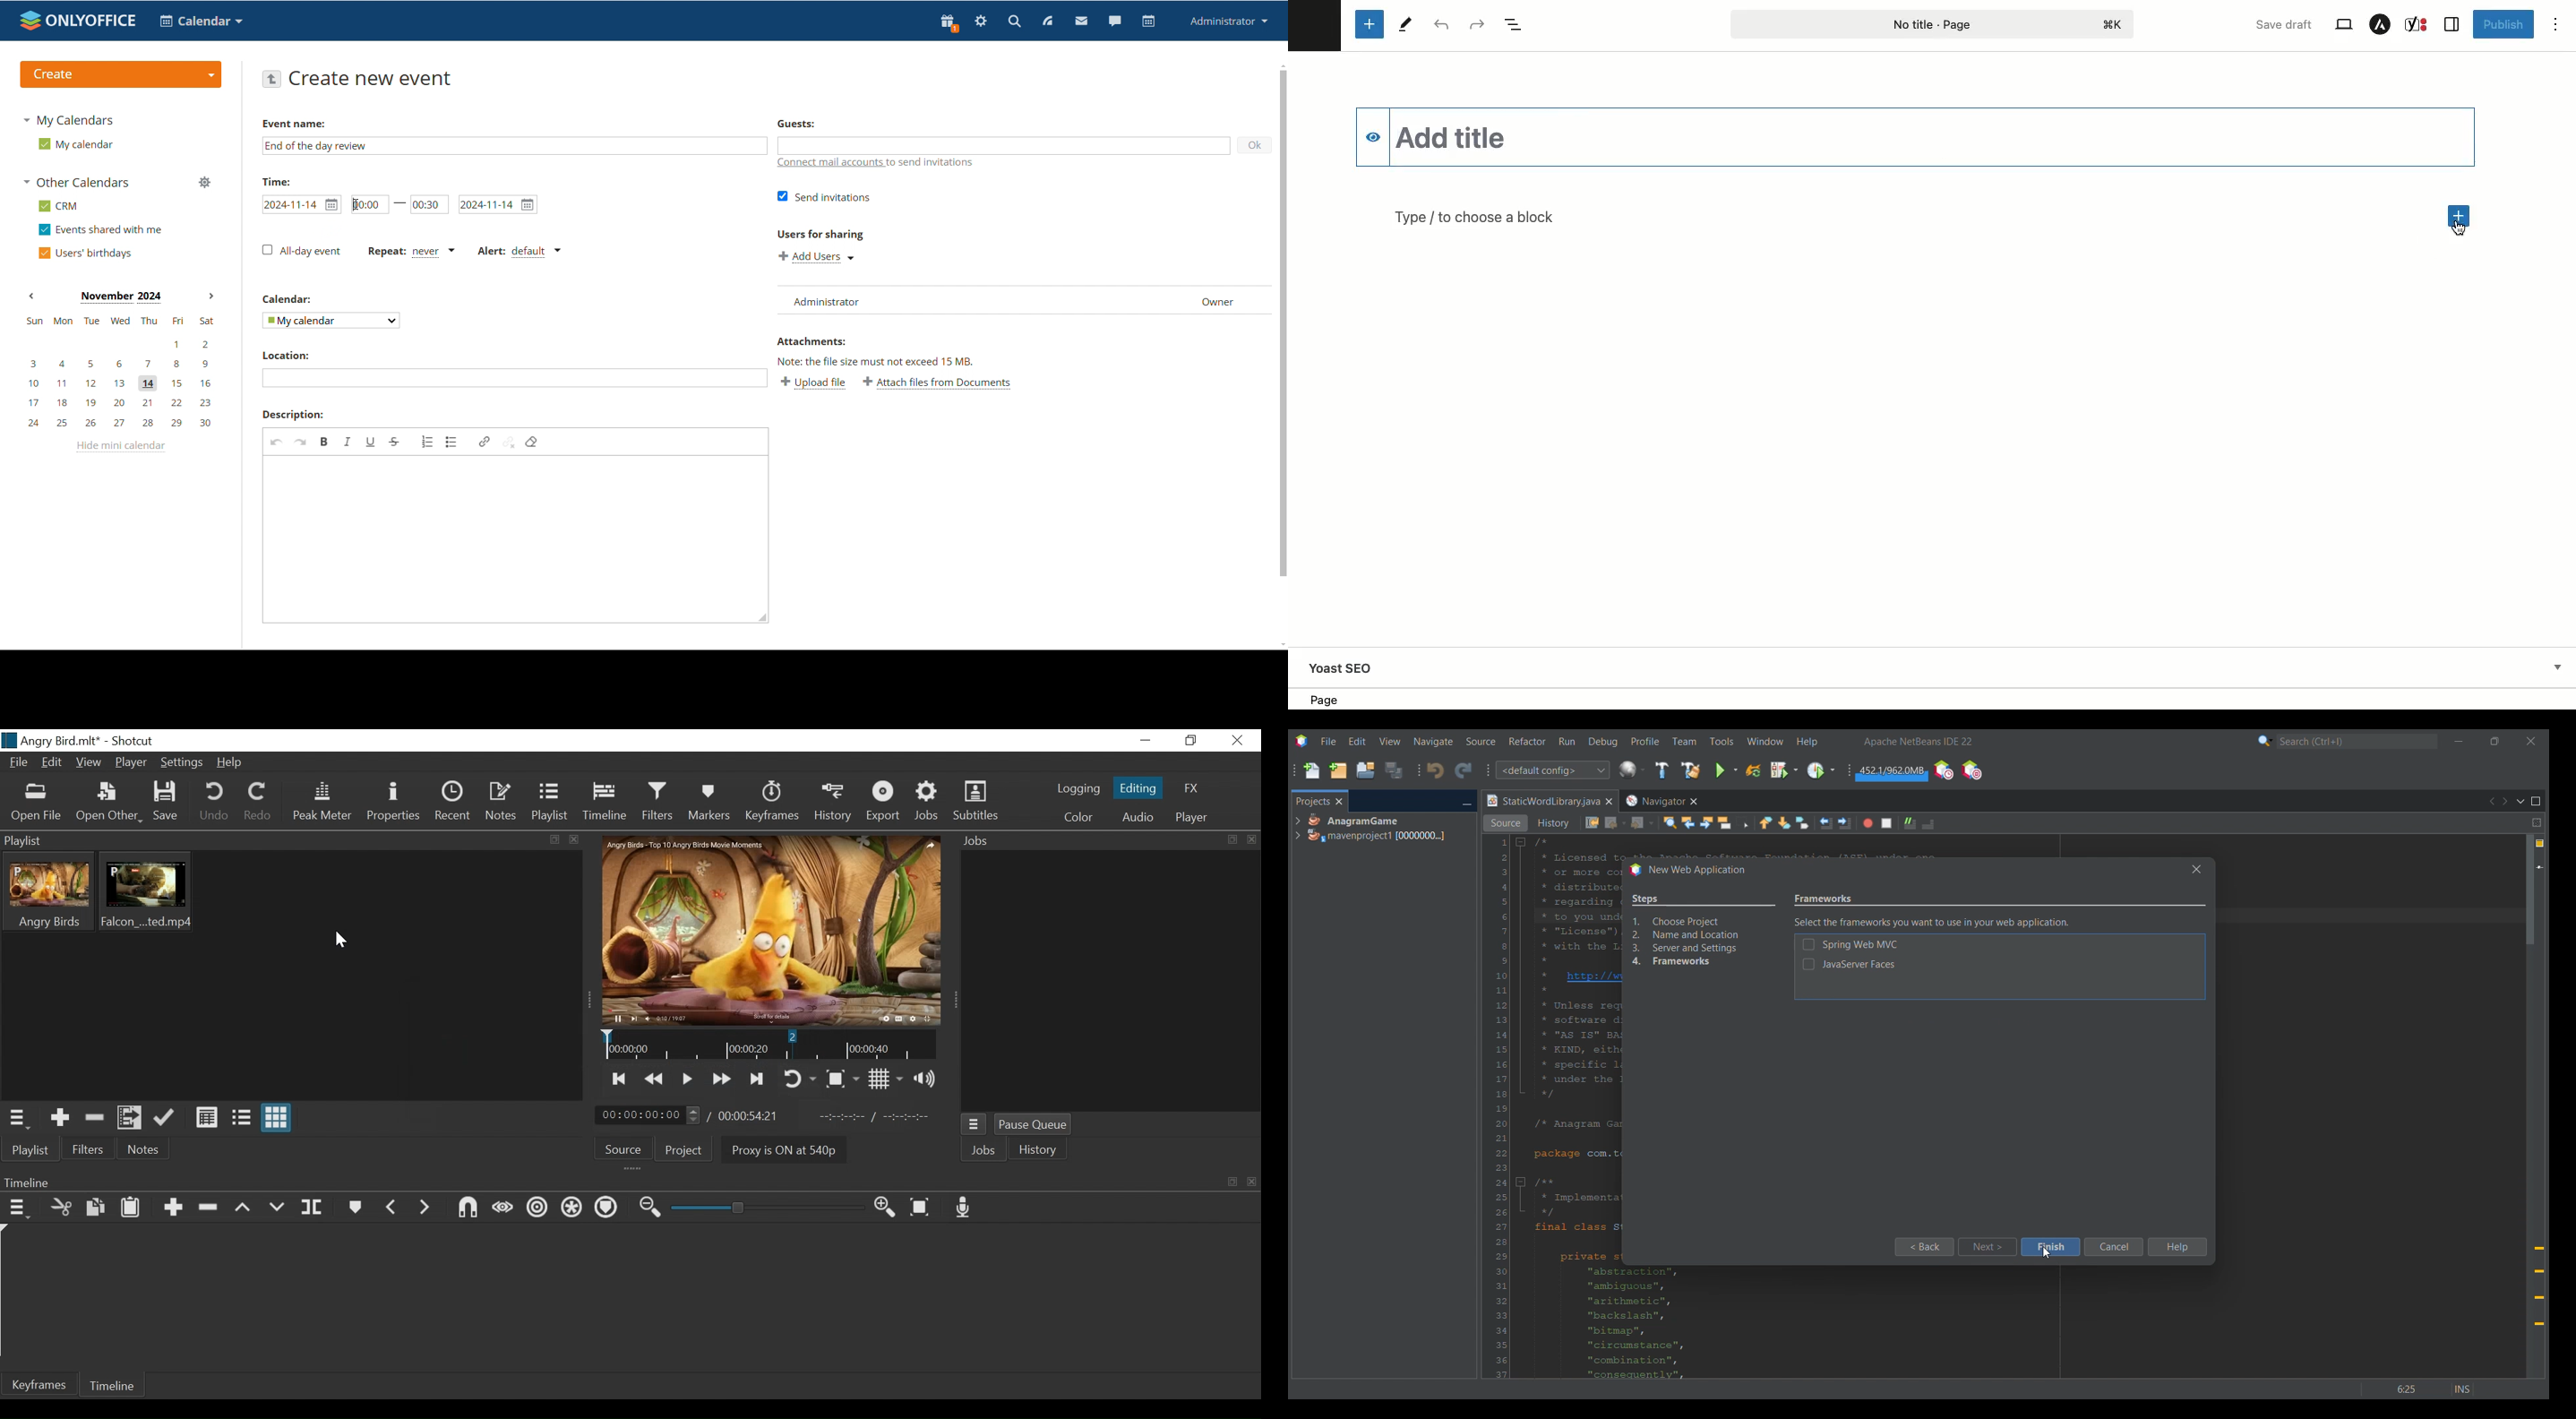 This screenshot has height=1428, width=2576. I want to click on View as icons, so click(278, 1118).